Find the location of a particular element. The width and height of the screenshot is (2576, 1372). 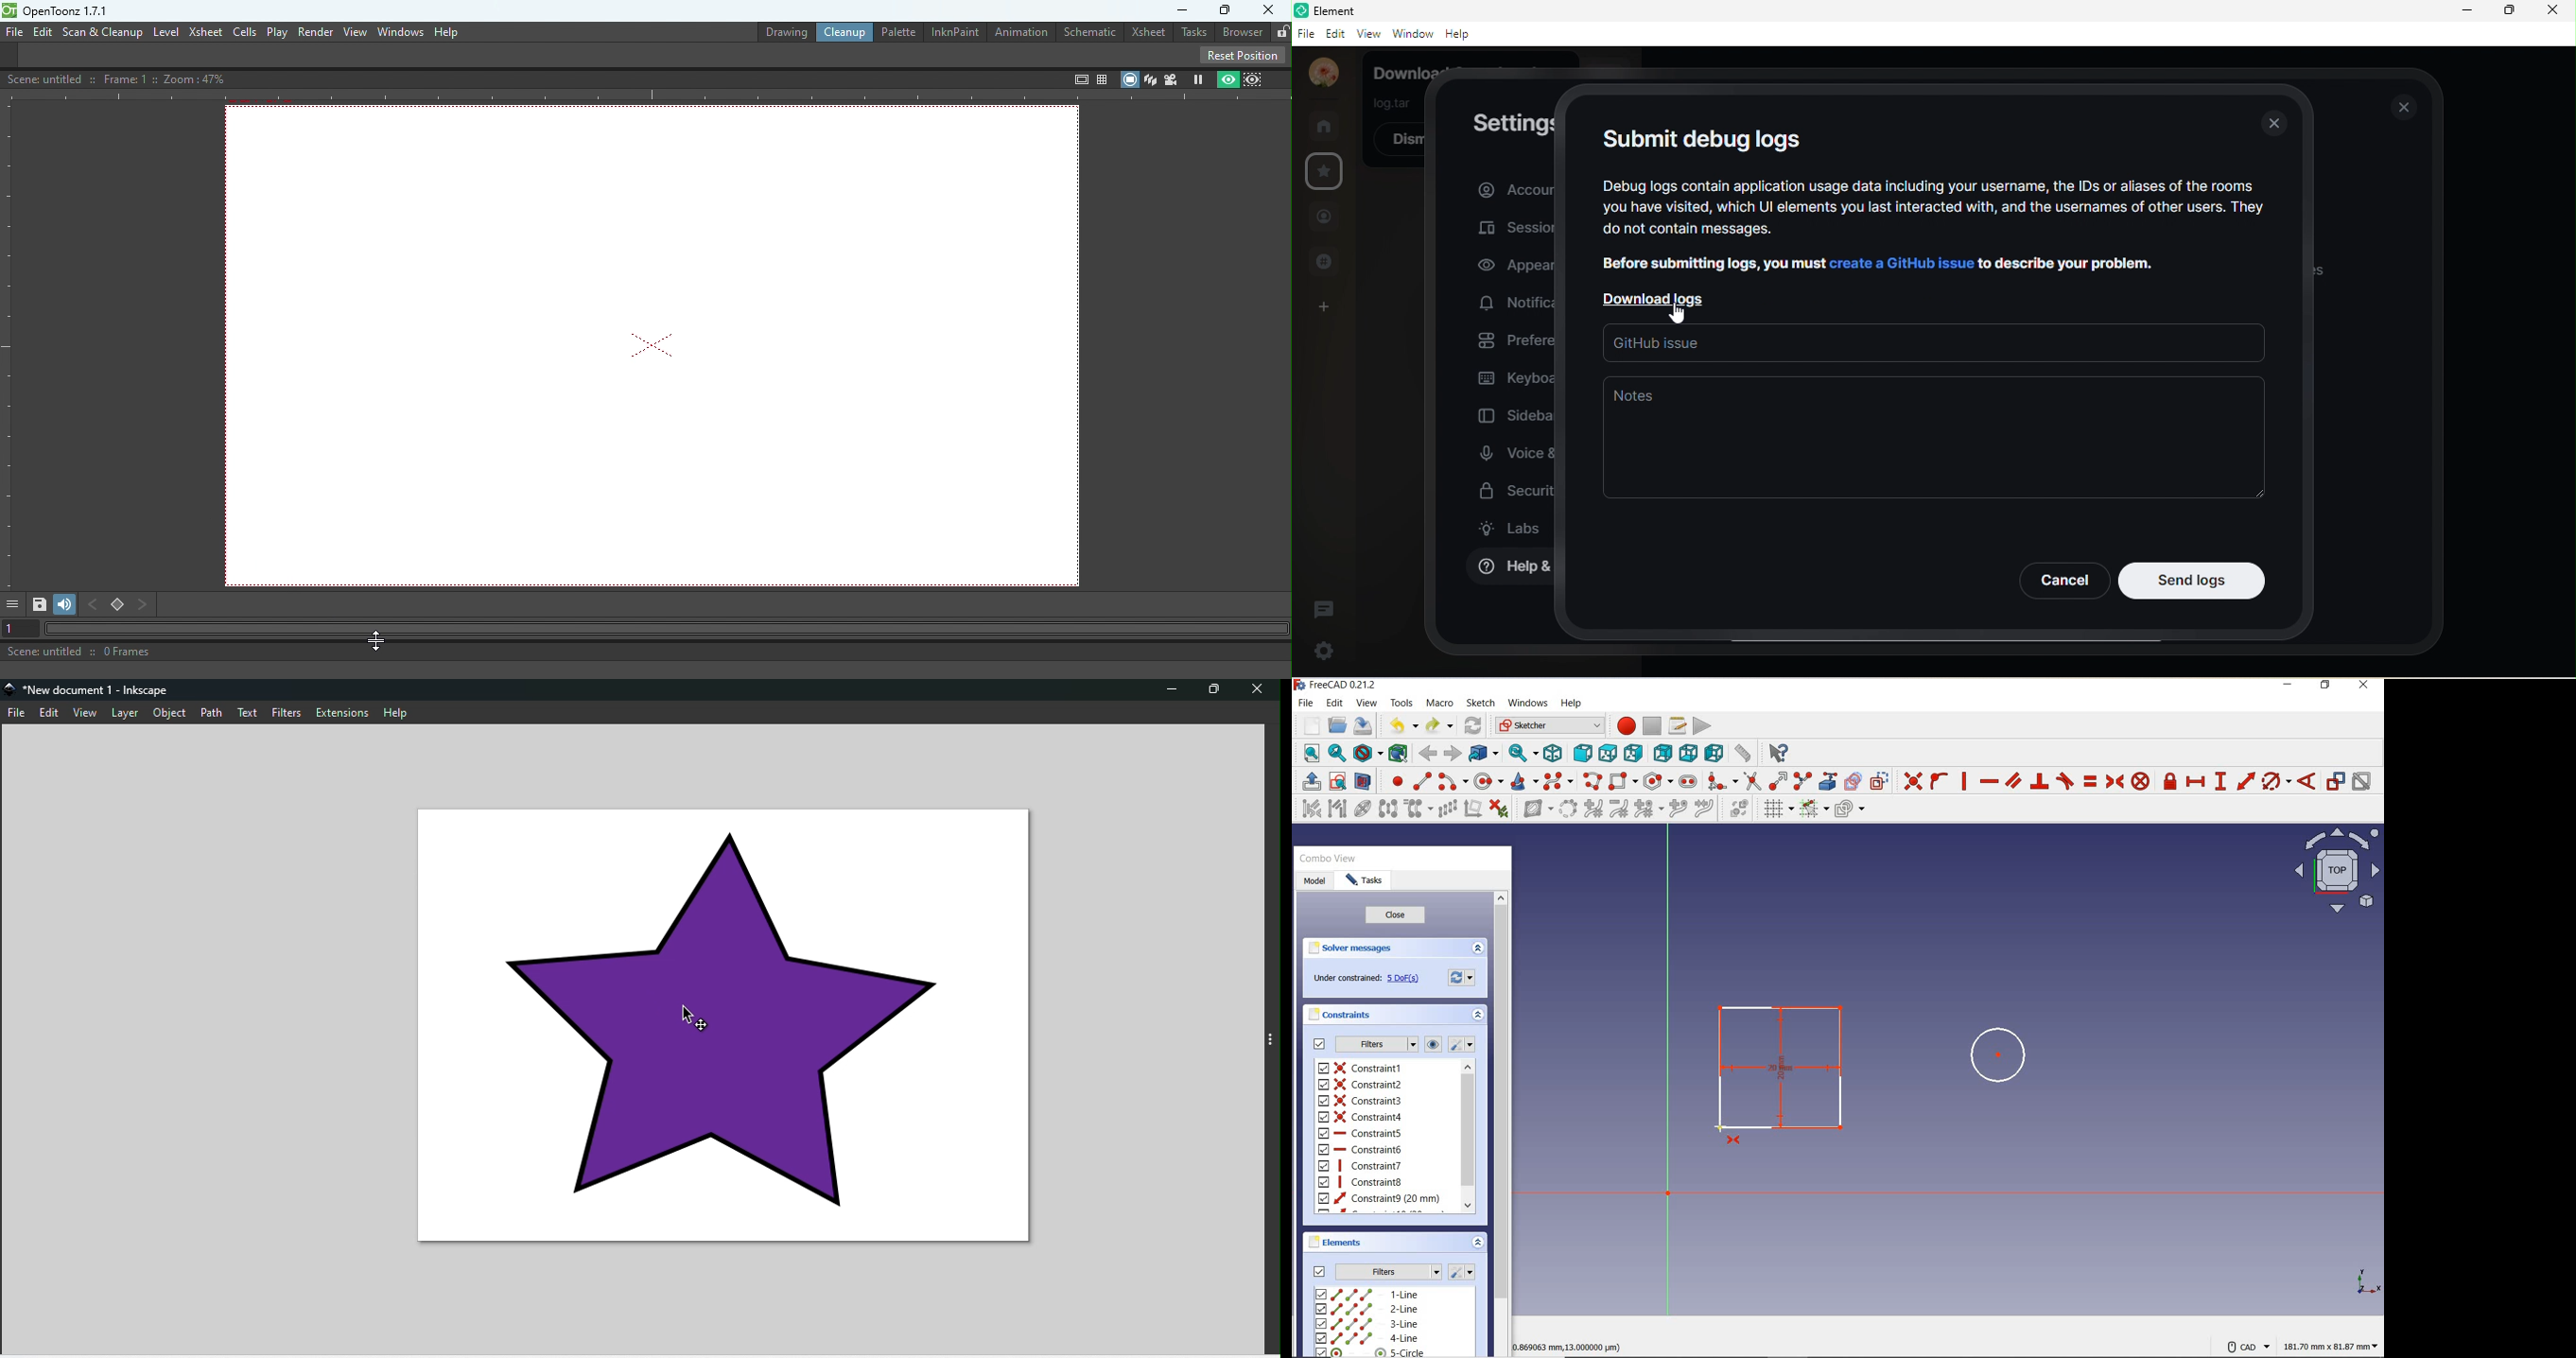

constraint7 is located at coordinates (1361, 1165).